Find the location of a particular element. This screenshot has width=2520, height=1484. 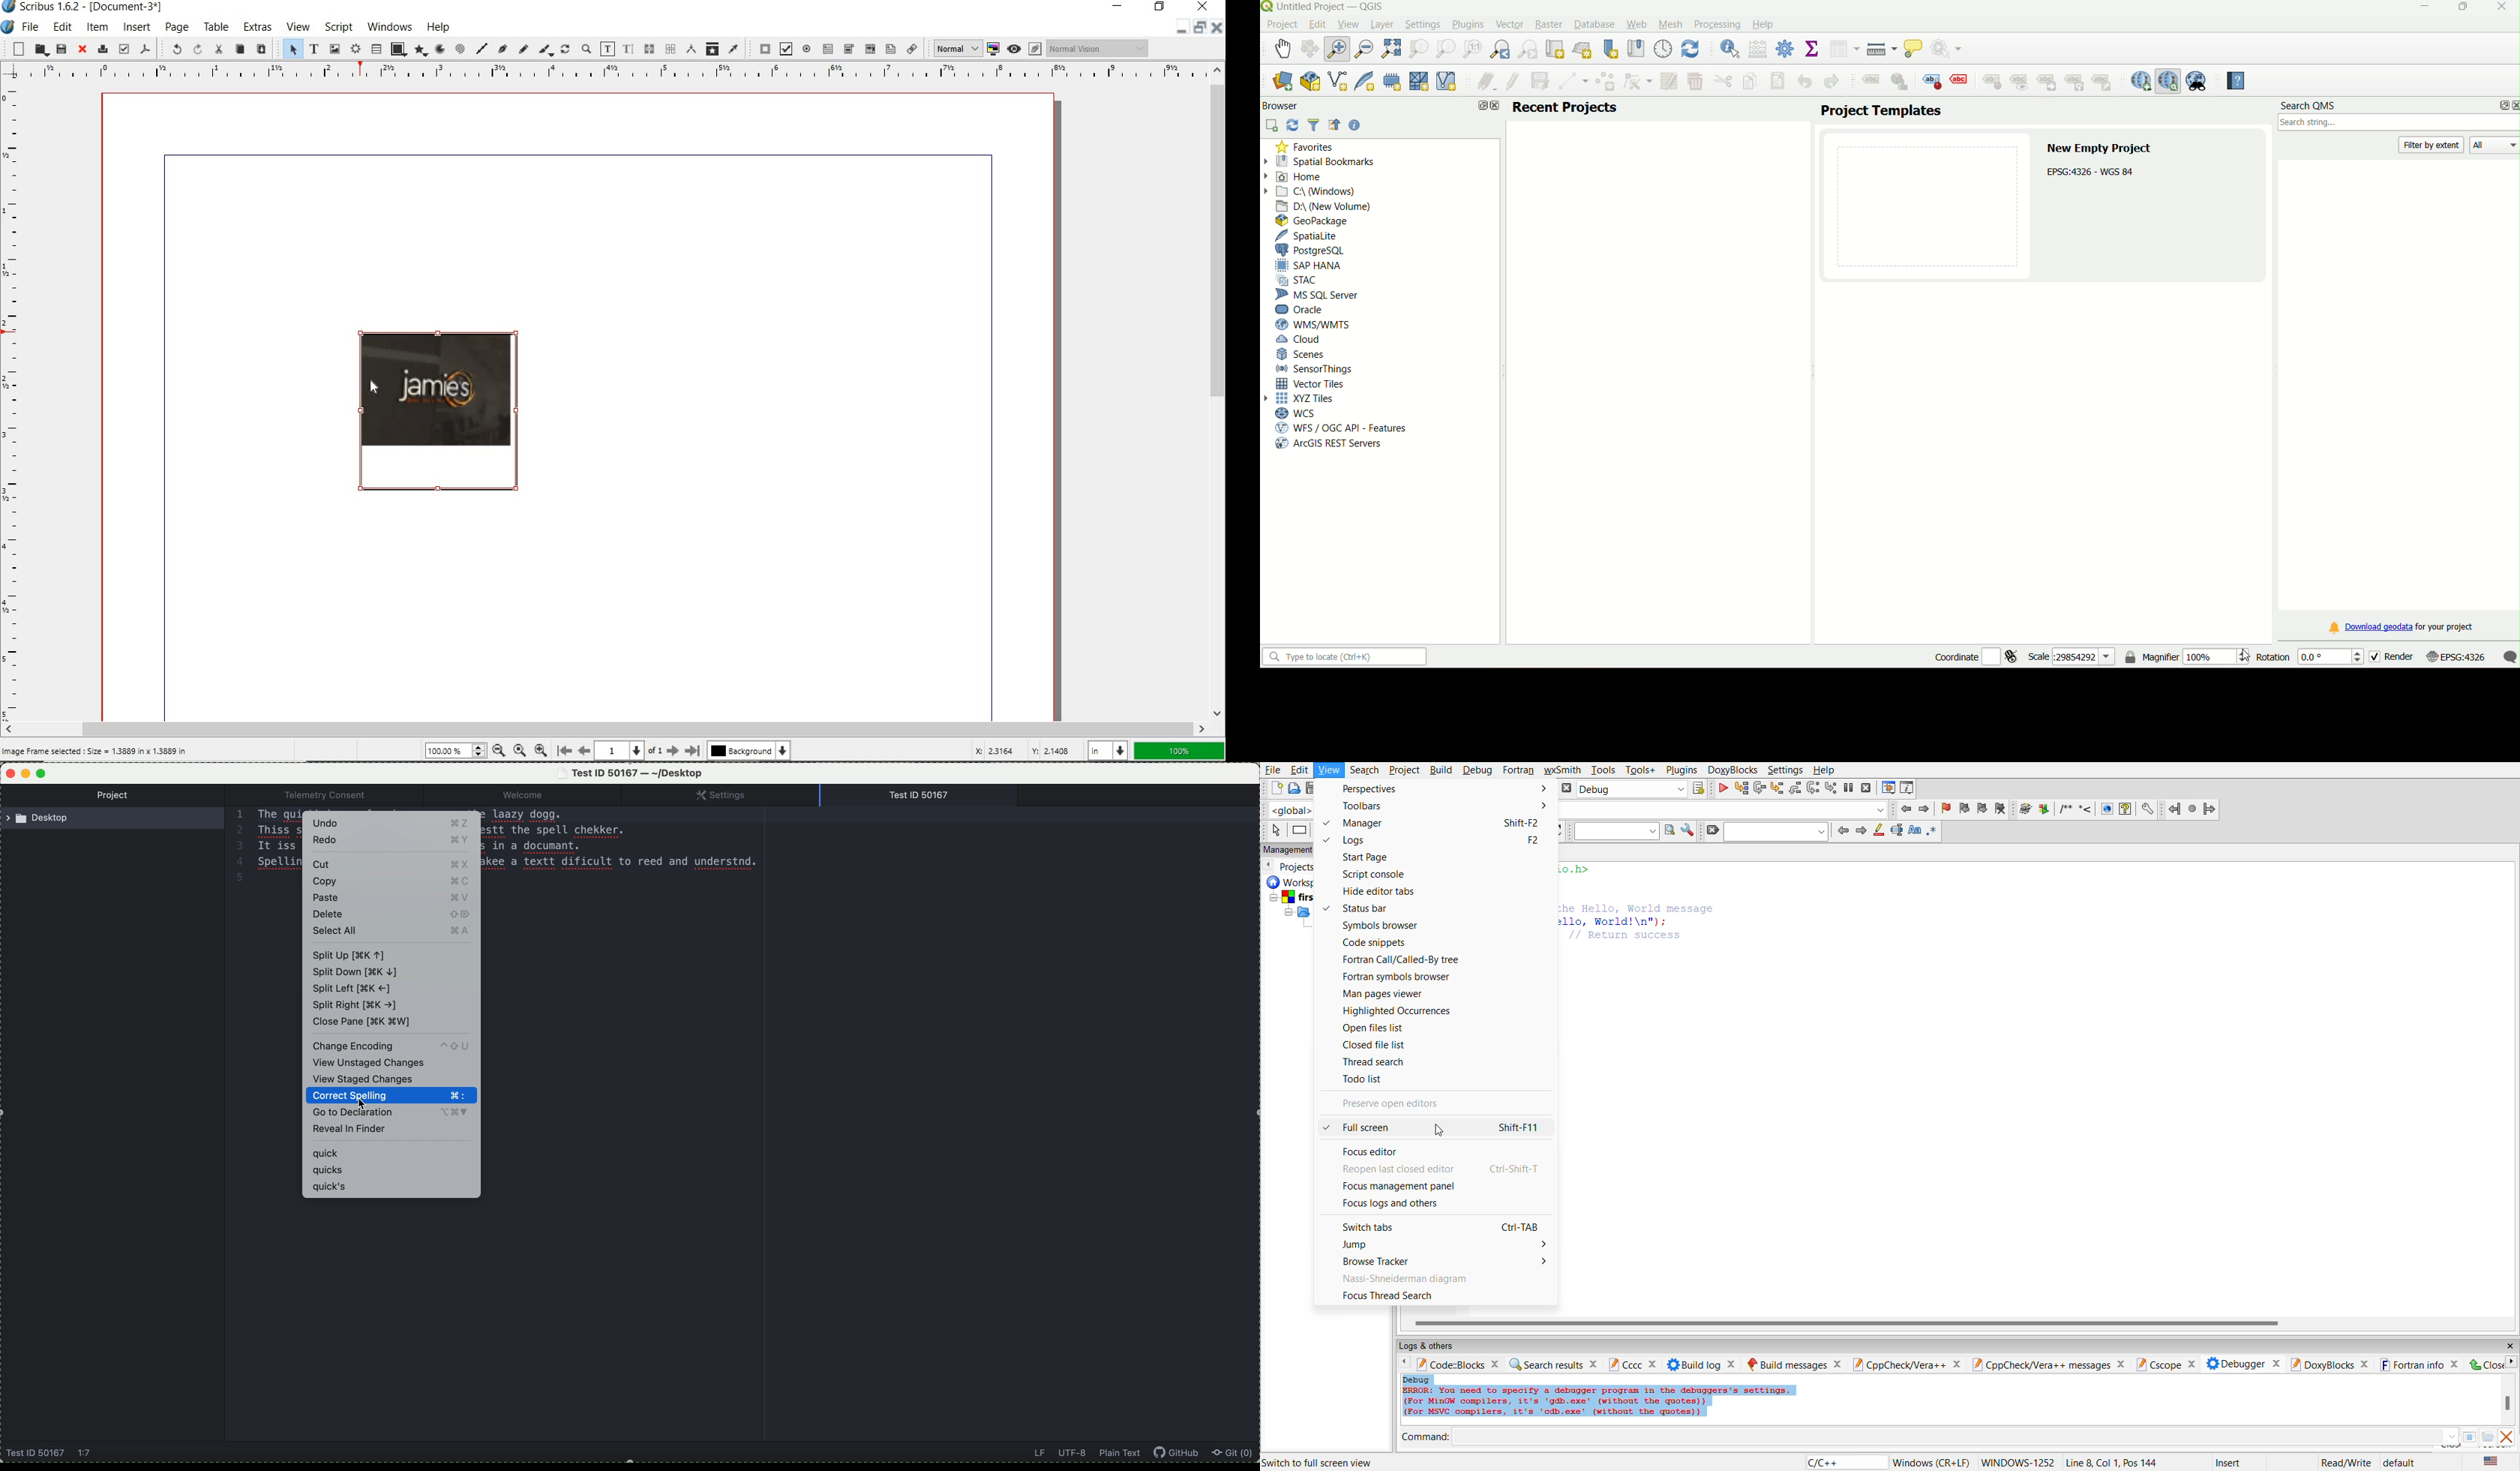

UNDO is located at coordinates (174, 48).